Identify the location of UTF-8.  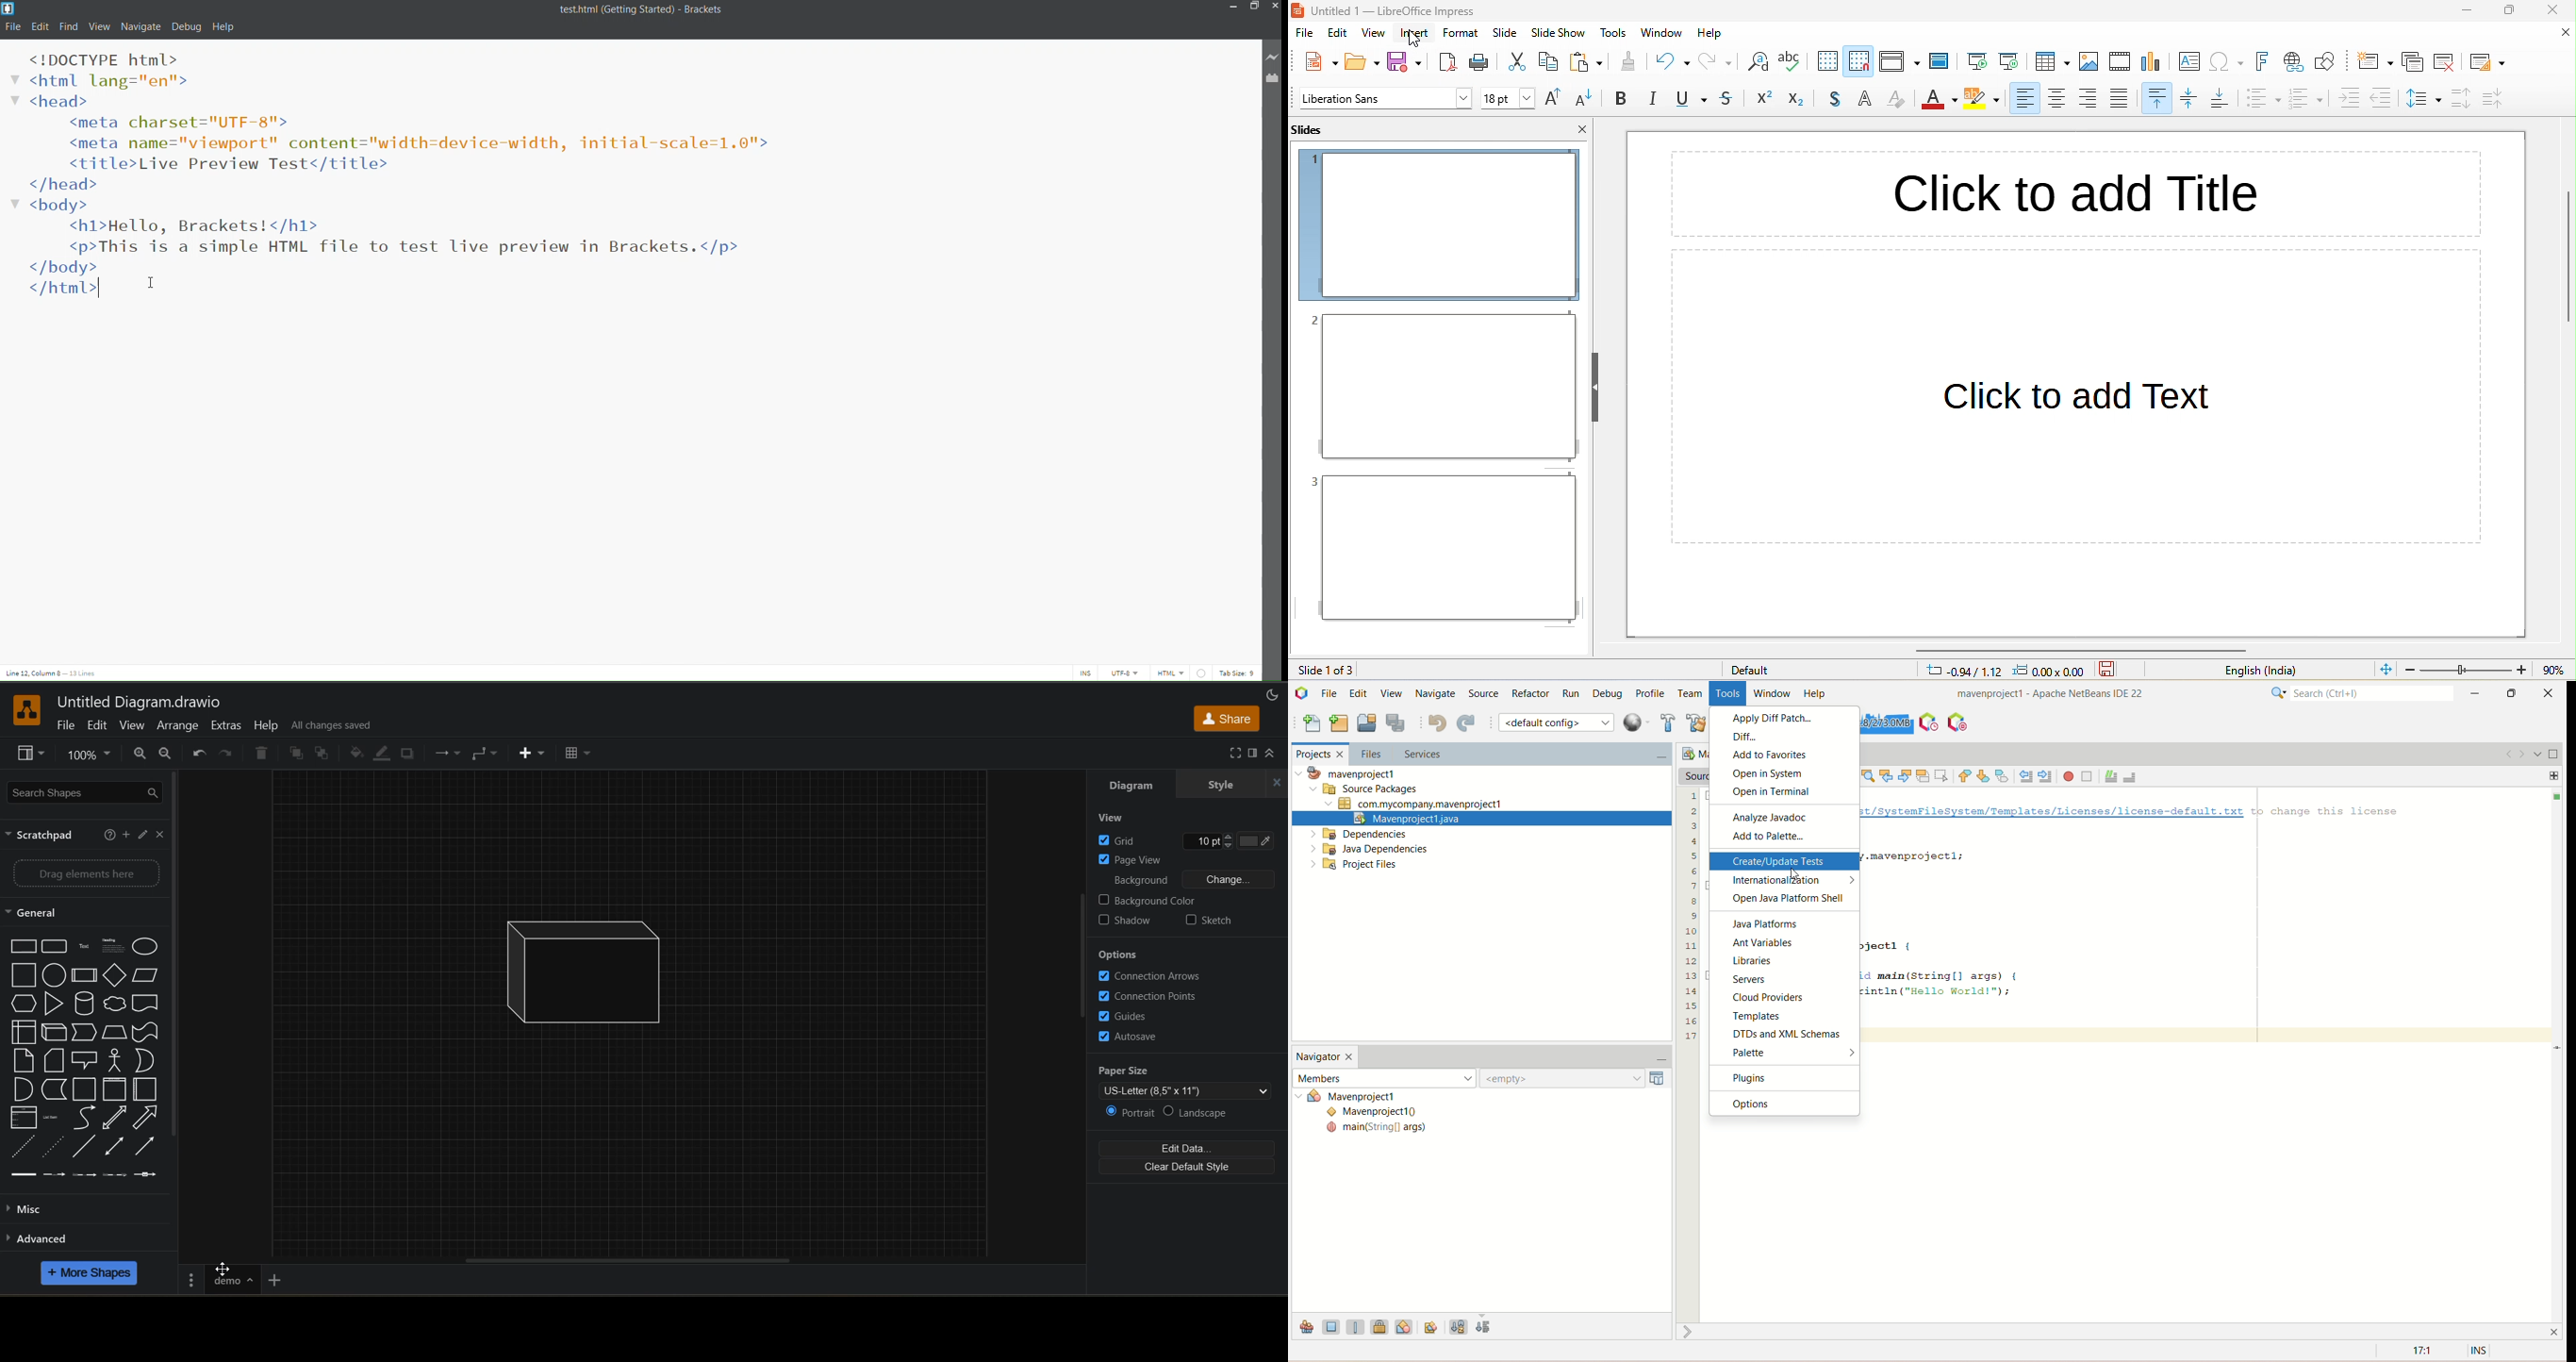
(1124, 672).